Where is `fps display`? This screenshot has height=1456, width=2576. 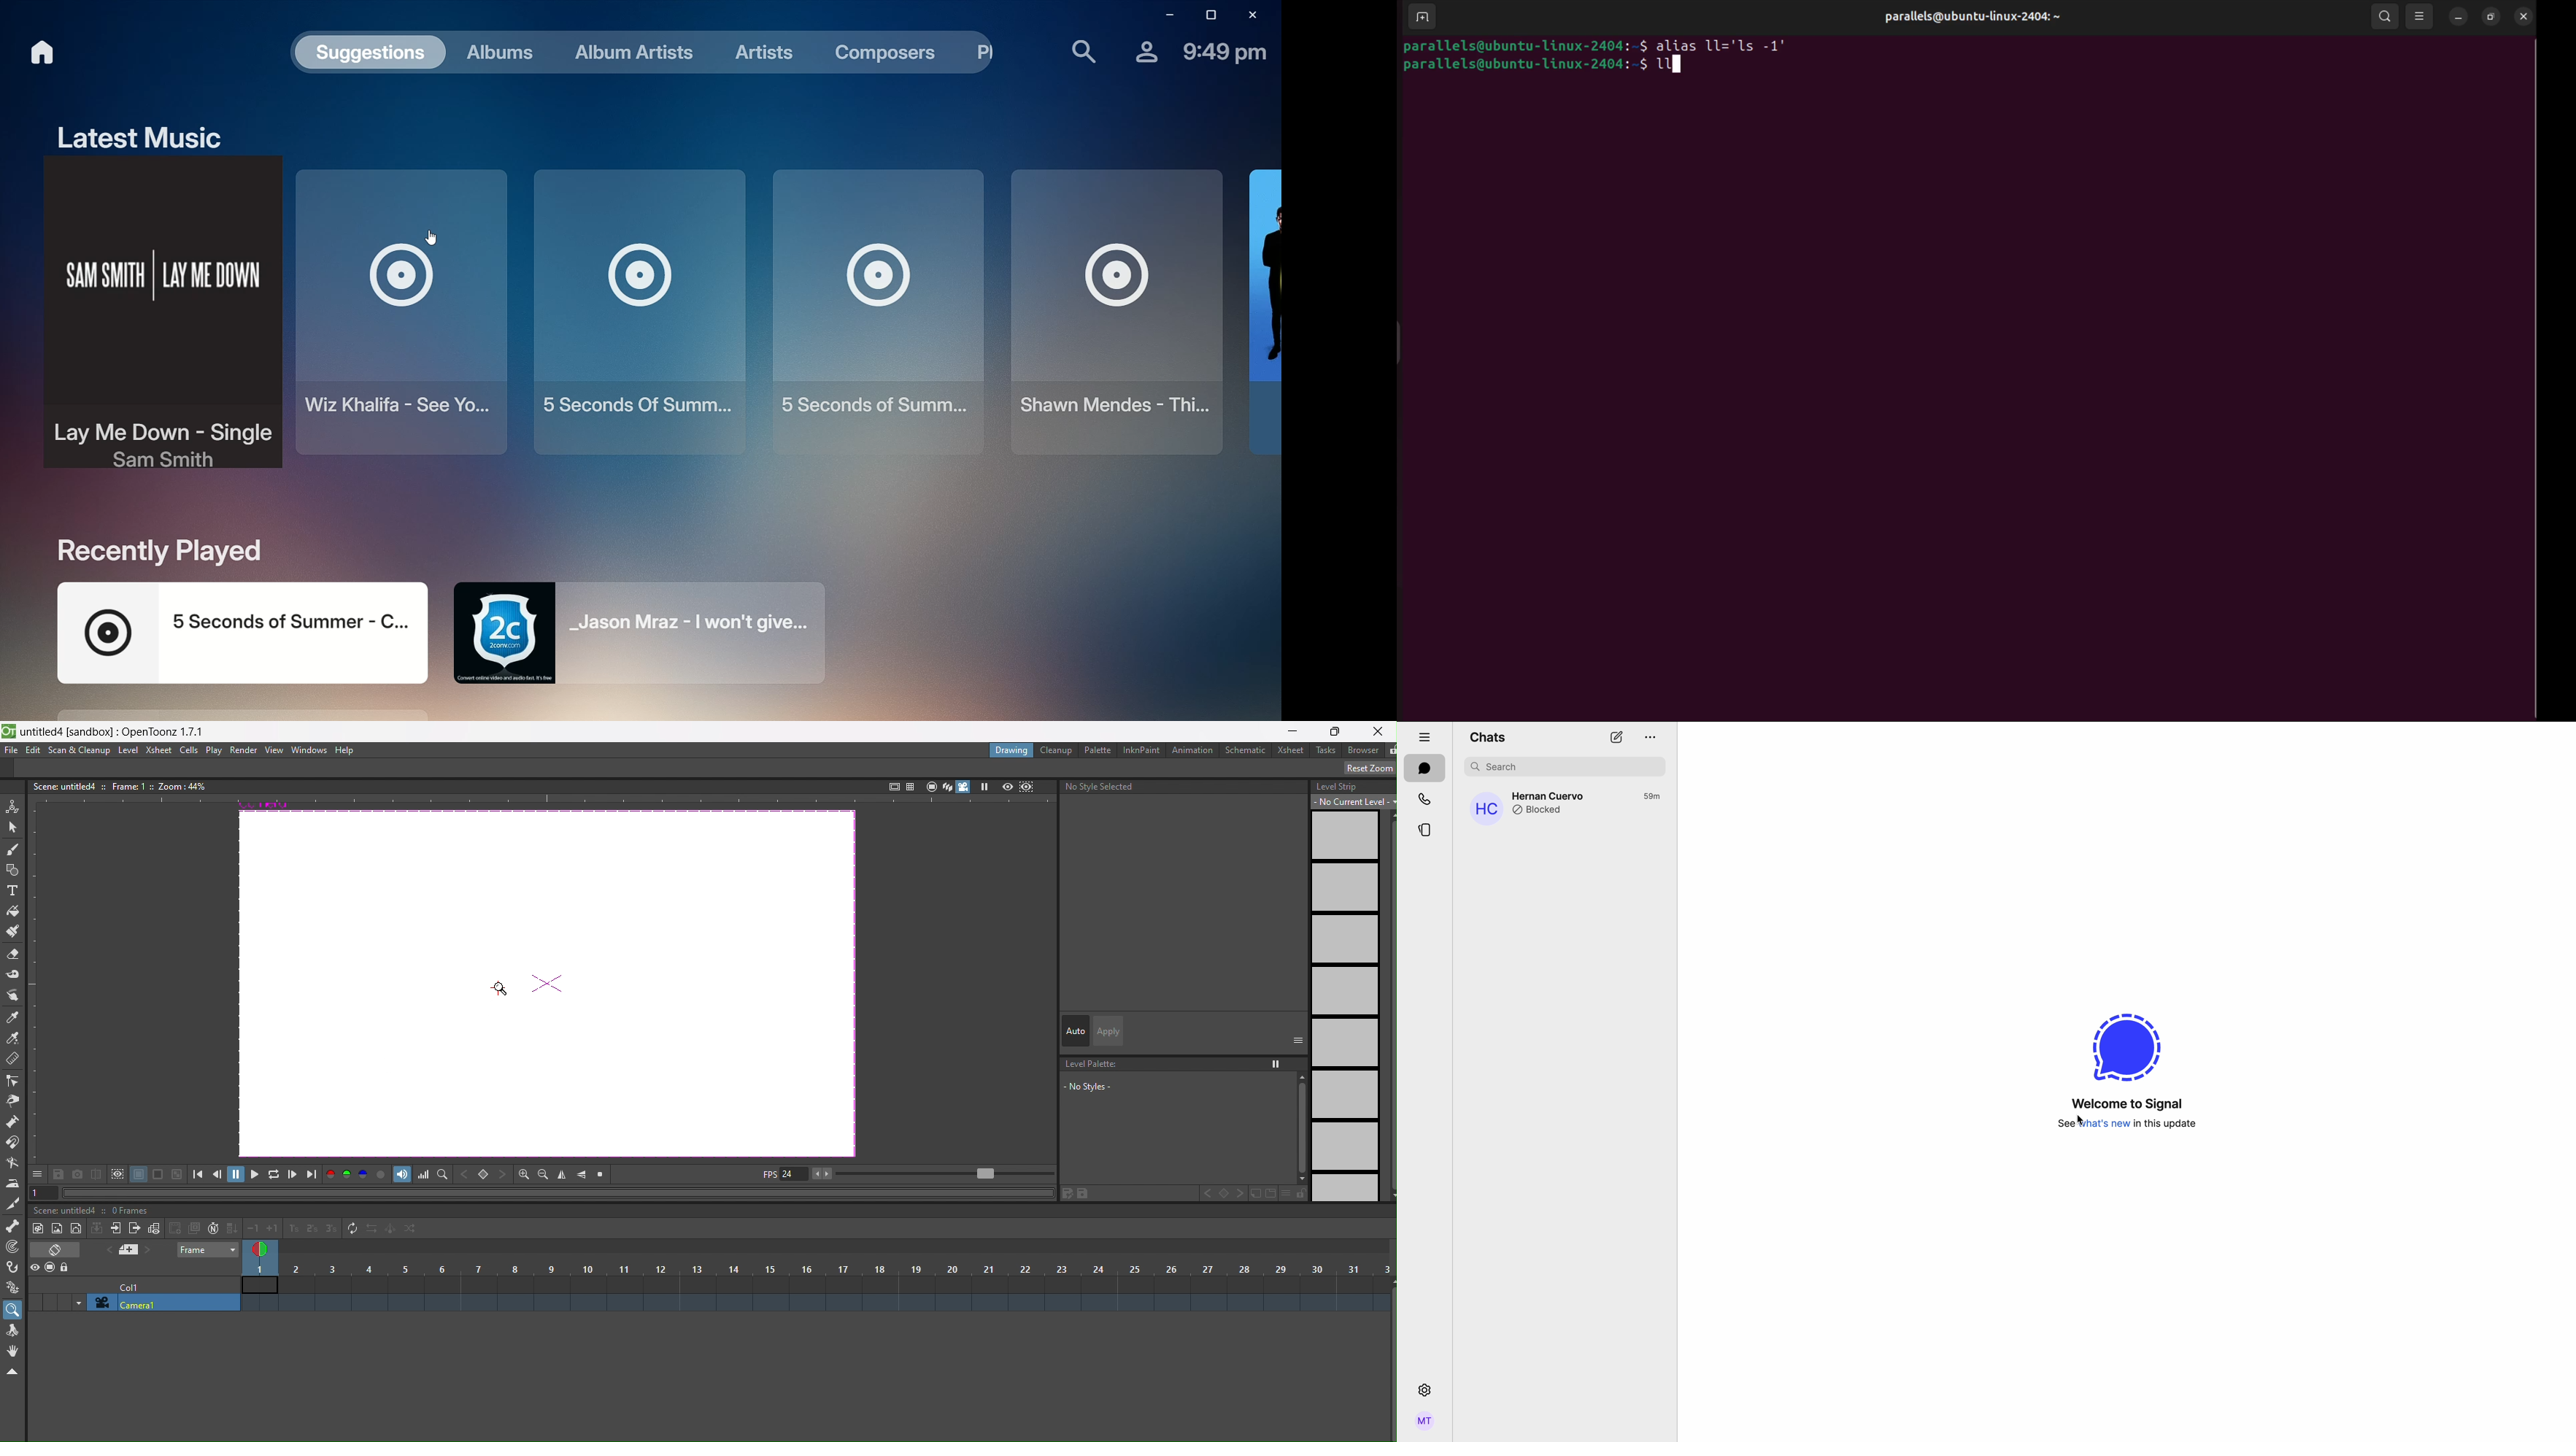 fps display is located at coordinates (783, 1177).